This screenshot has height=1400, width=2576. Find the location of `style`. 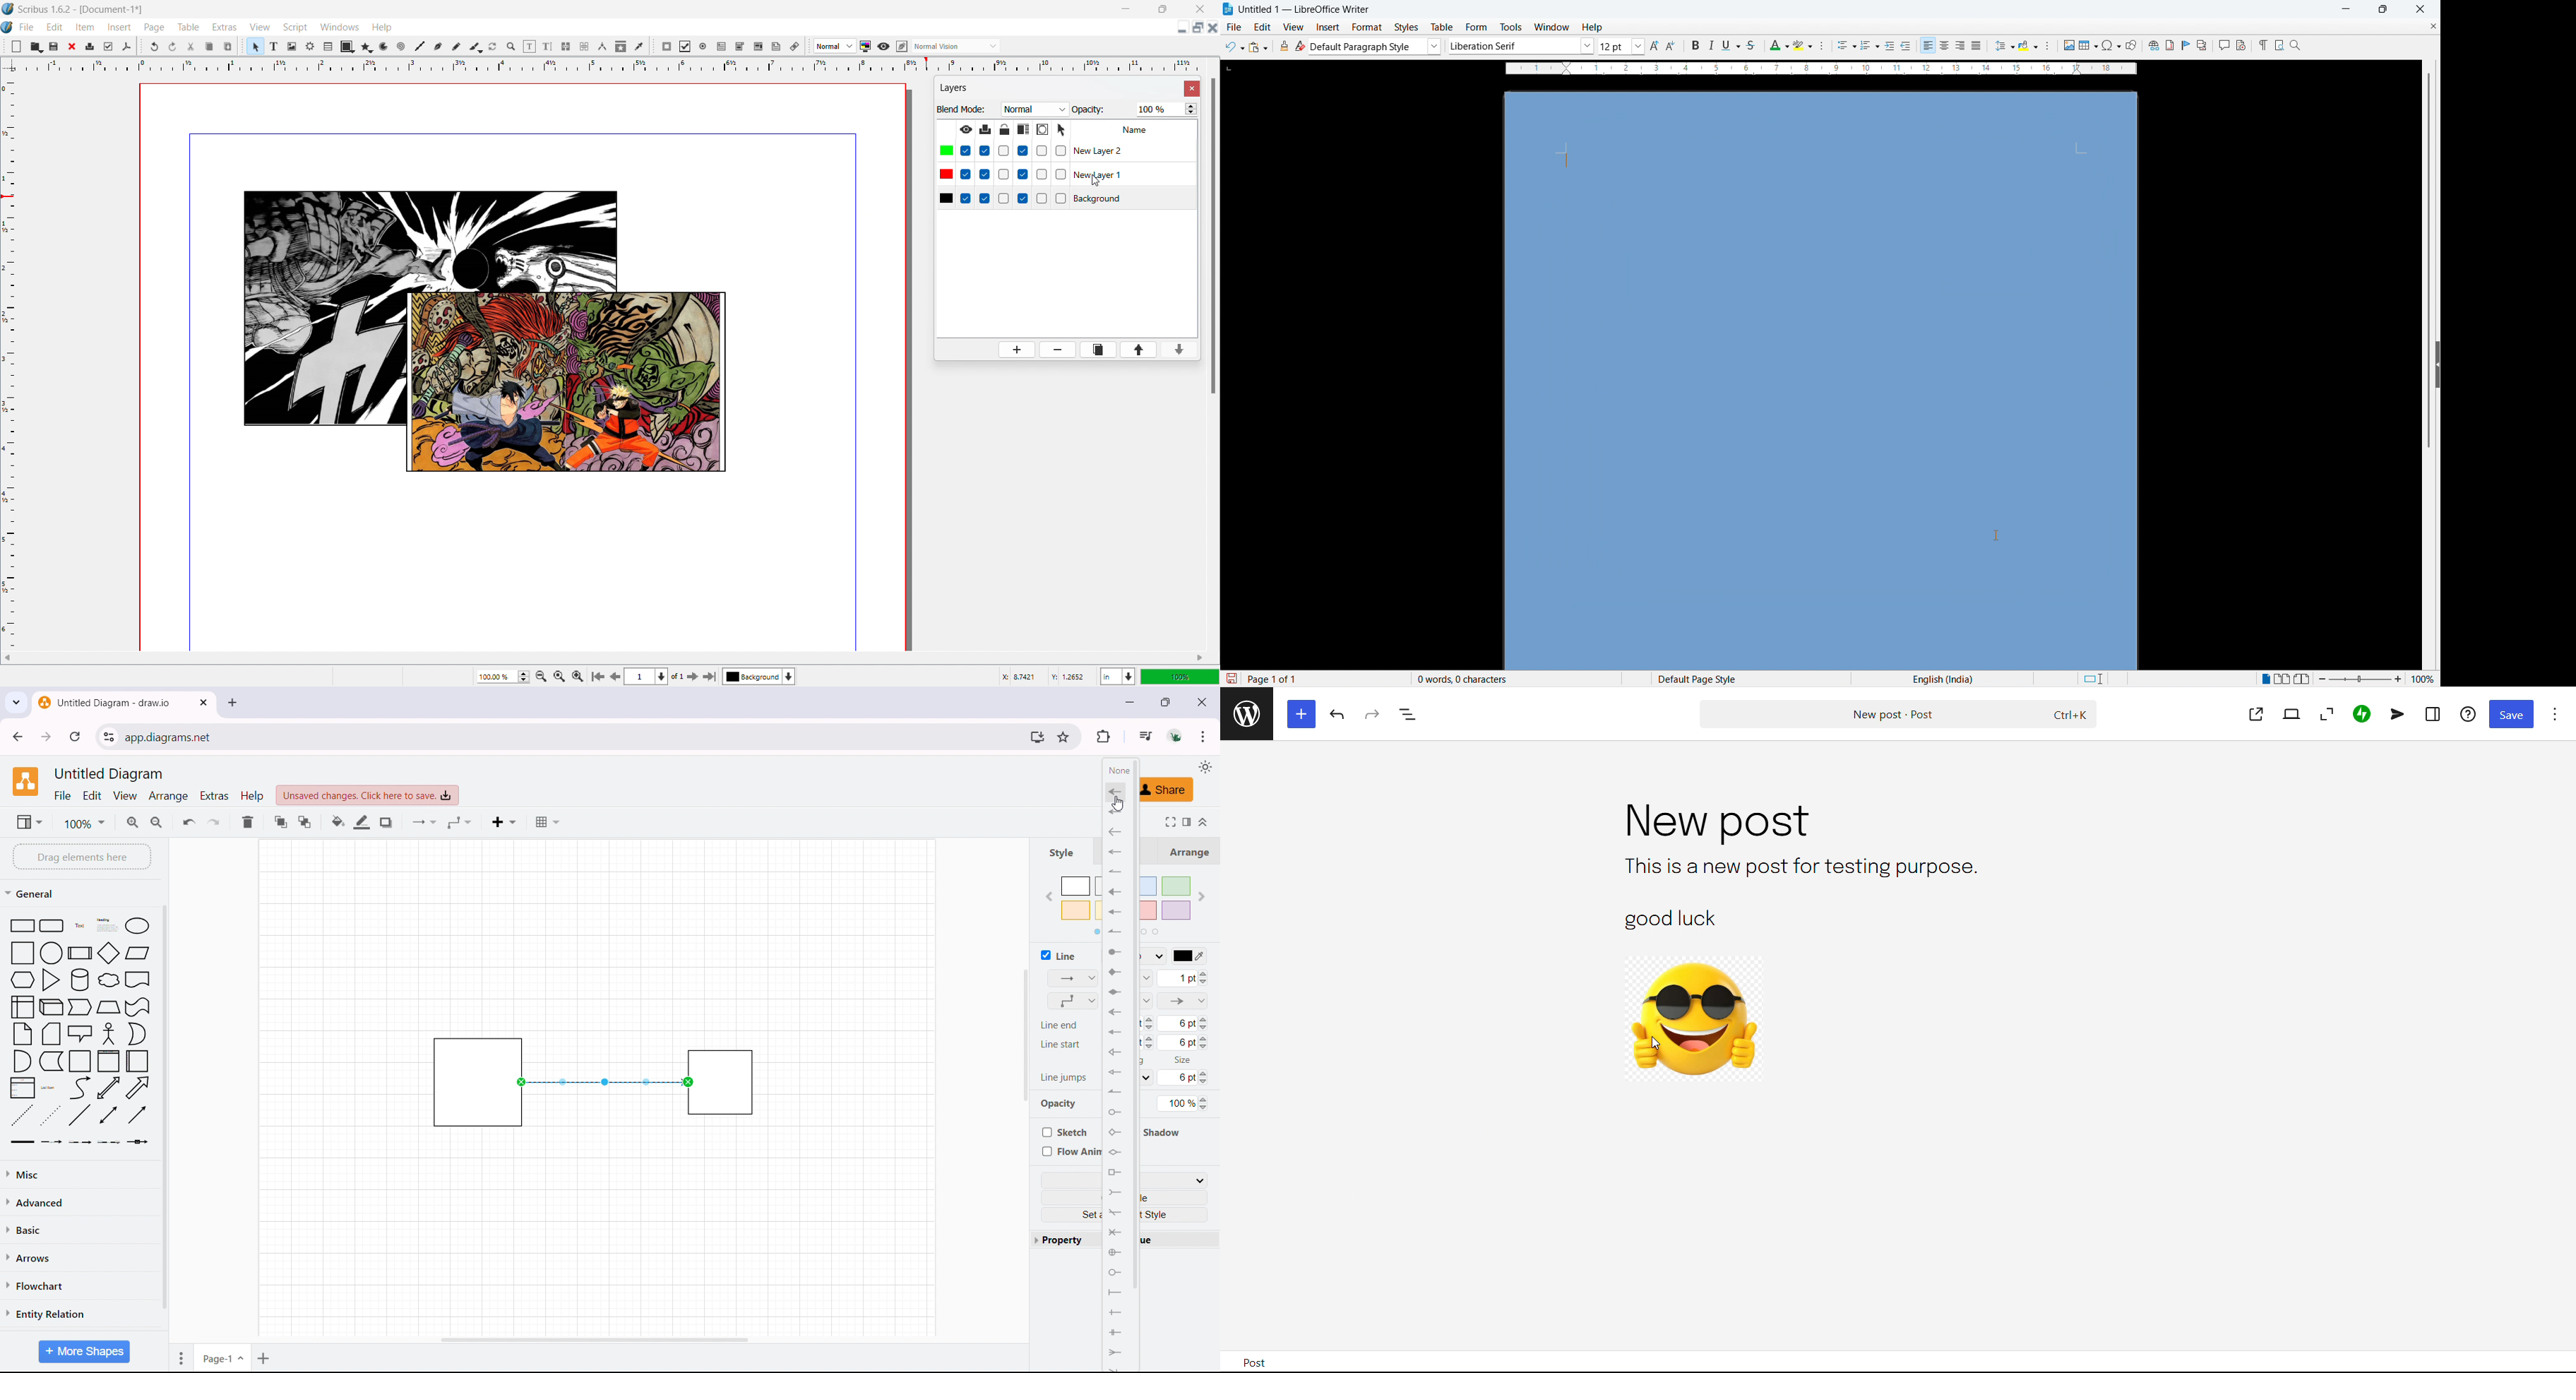

style is located at coordinates (1060, 852).